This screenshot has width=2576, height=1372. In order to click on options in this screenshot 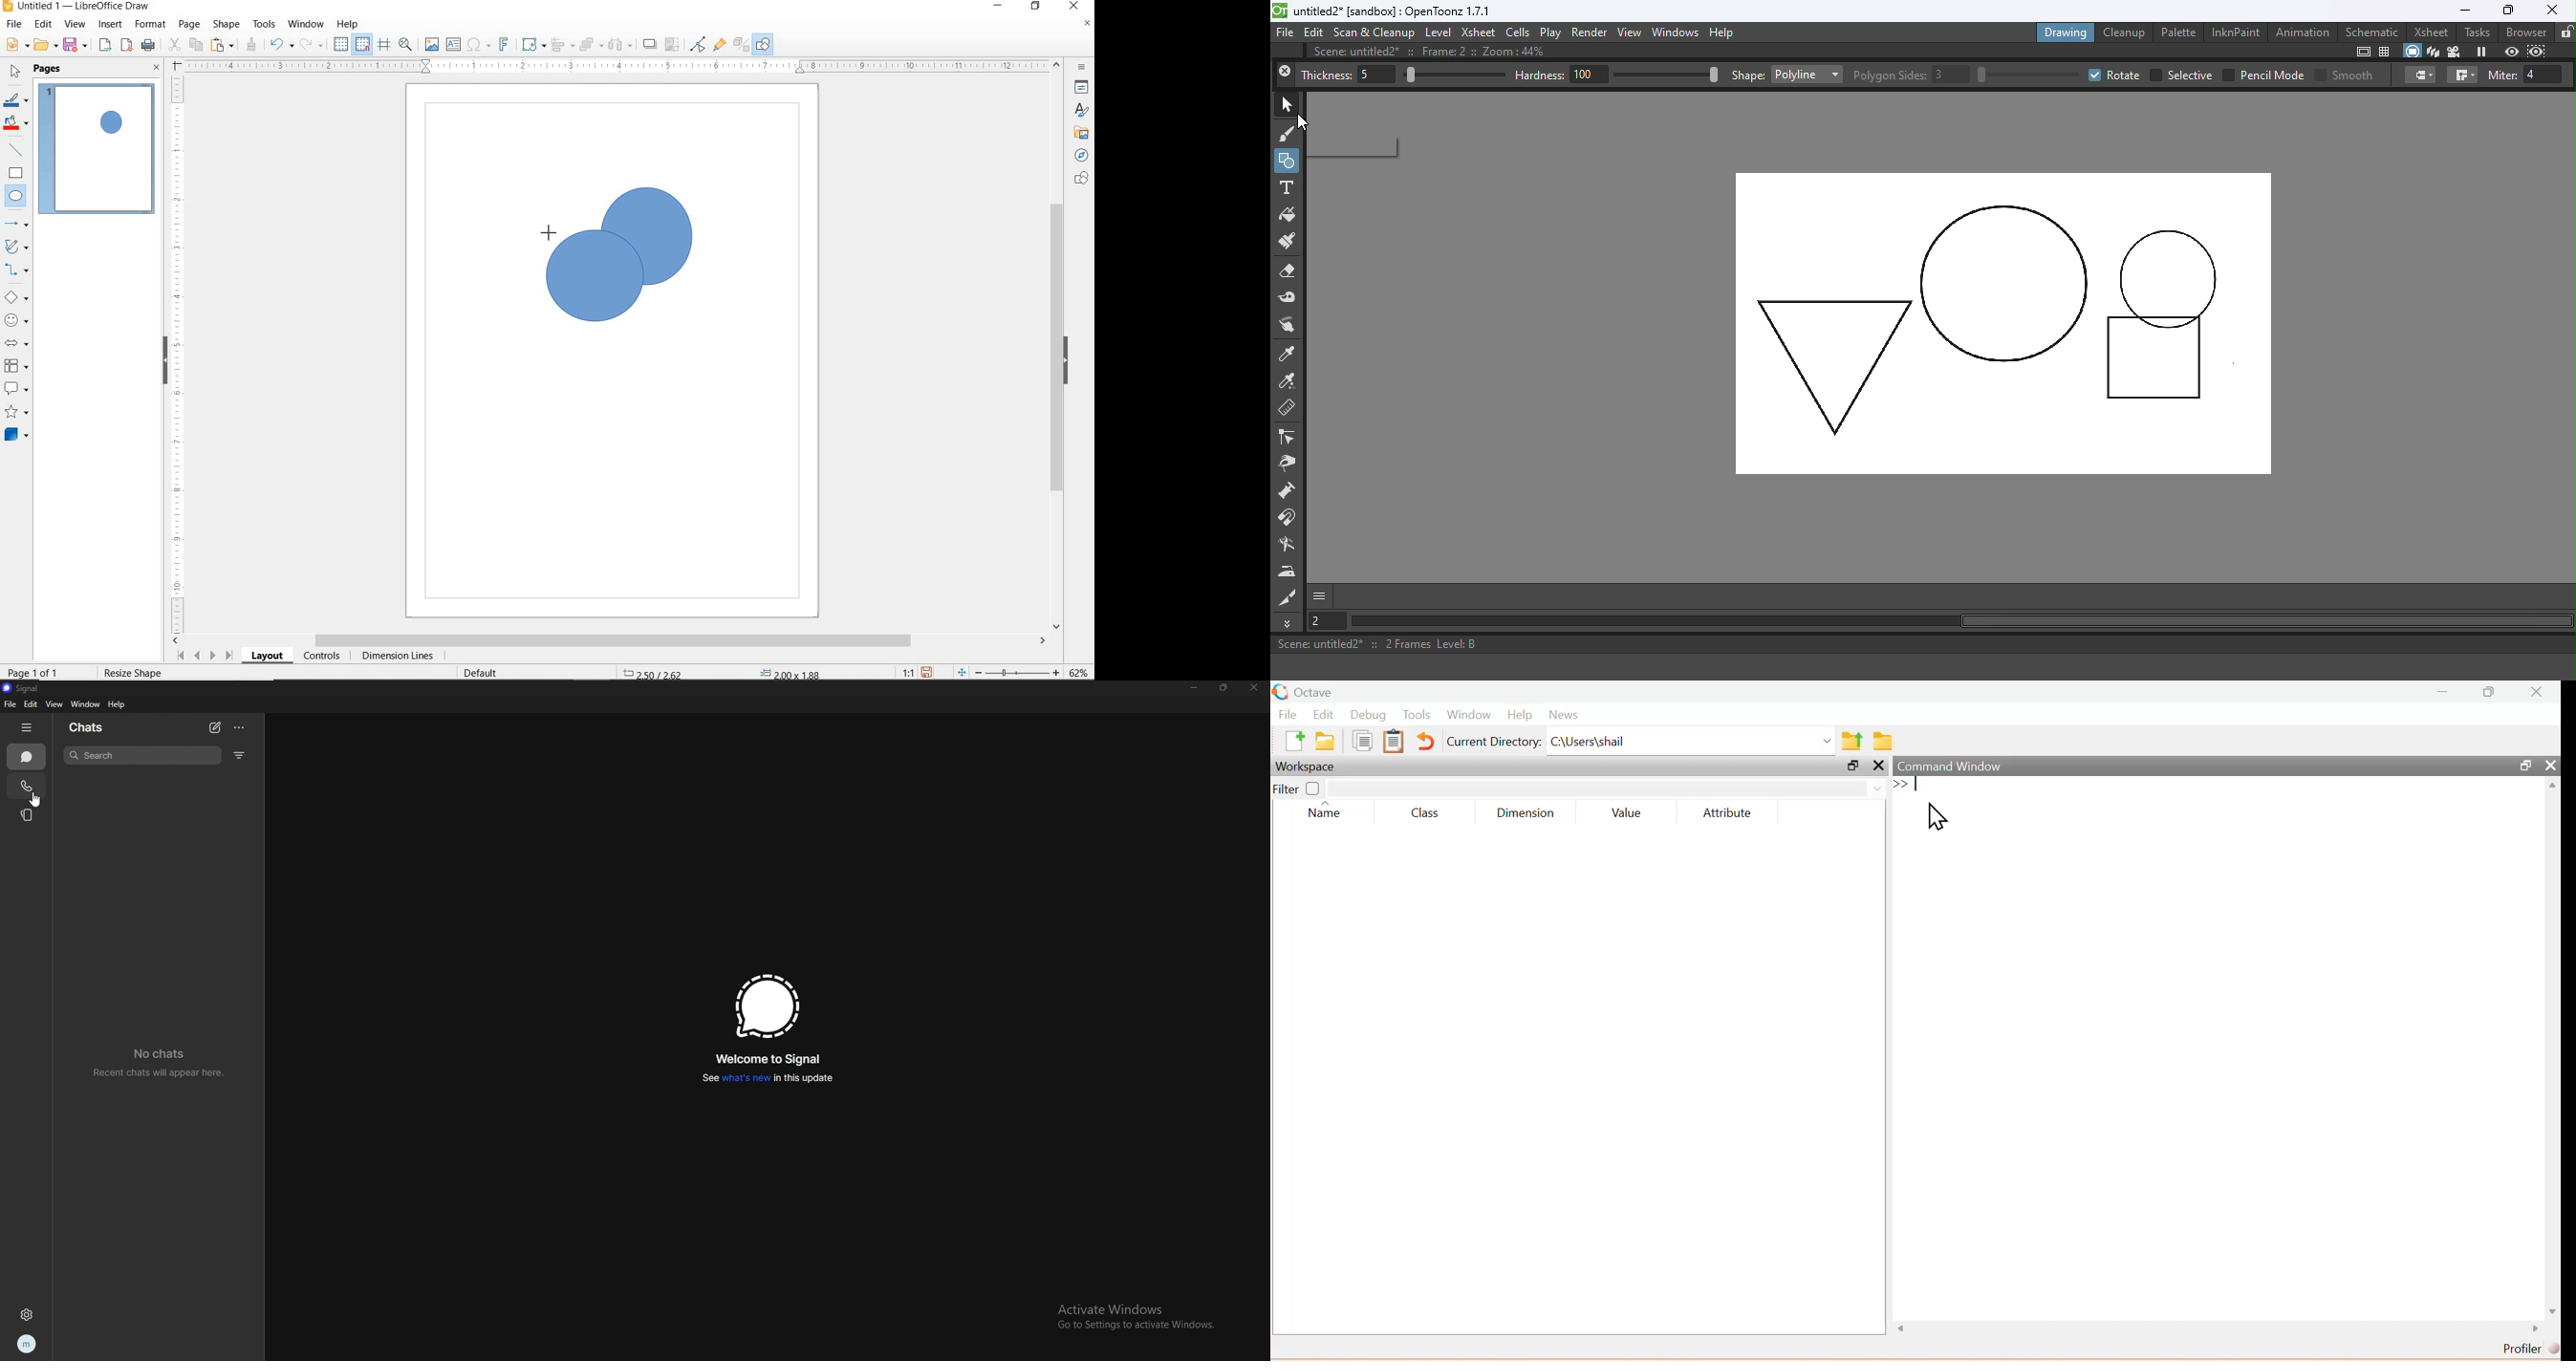, I will do `click(239, 727)`.